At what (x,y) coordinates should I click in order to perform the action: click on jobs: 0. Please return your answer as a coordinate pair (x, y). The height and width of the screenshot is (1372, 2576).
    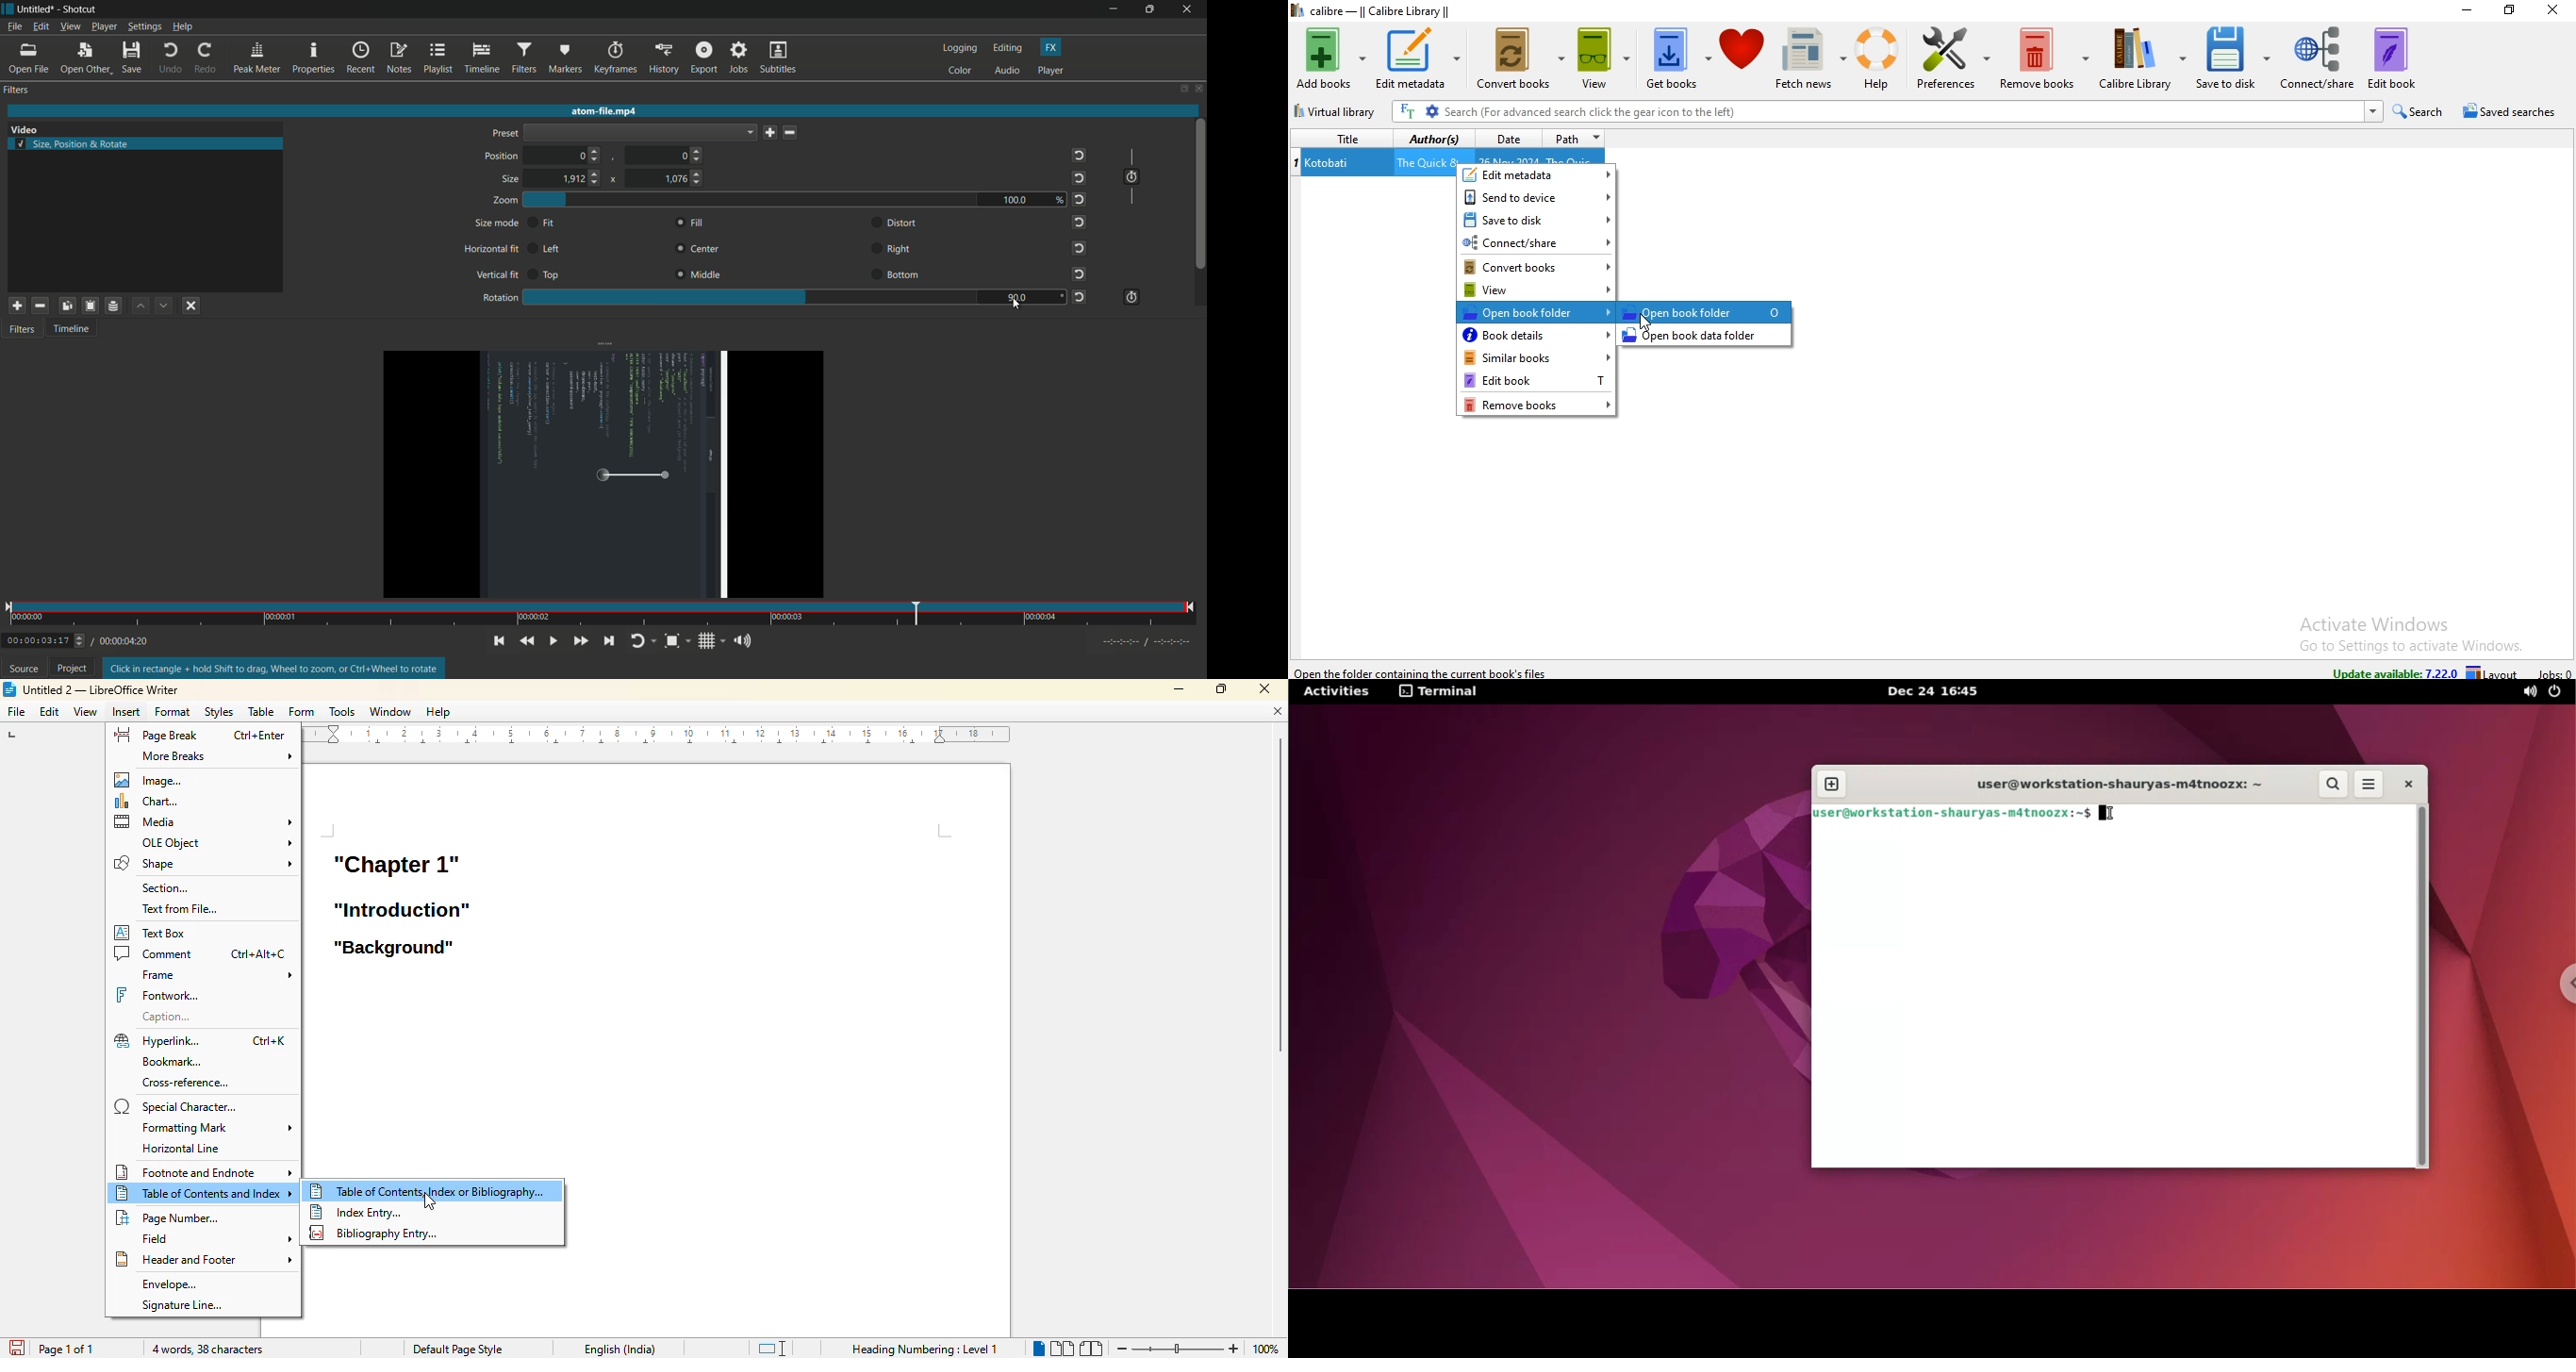
    Looking at the image, I should click on (2554, 671).